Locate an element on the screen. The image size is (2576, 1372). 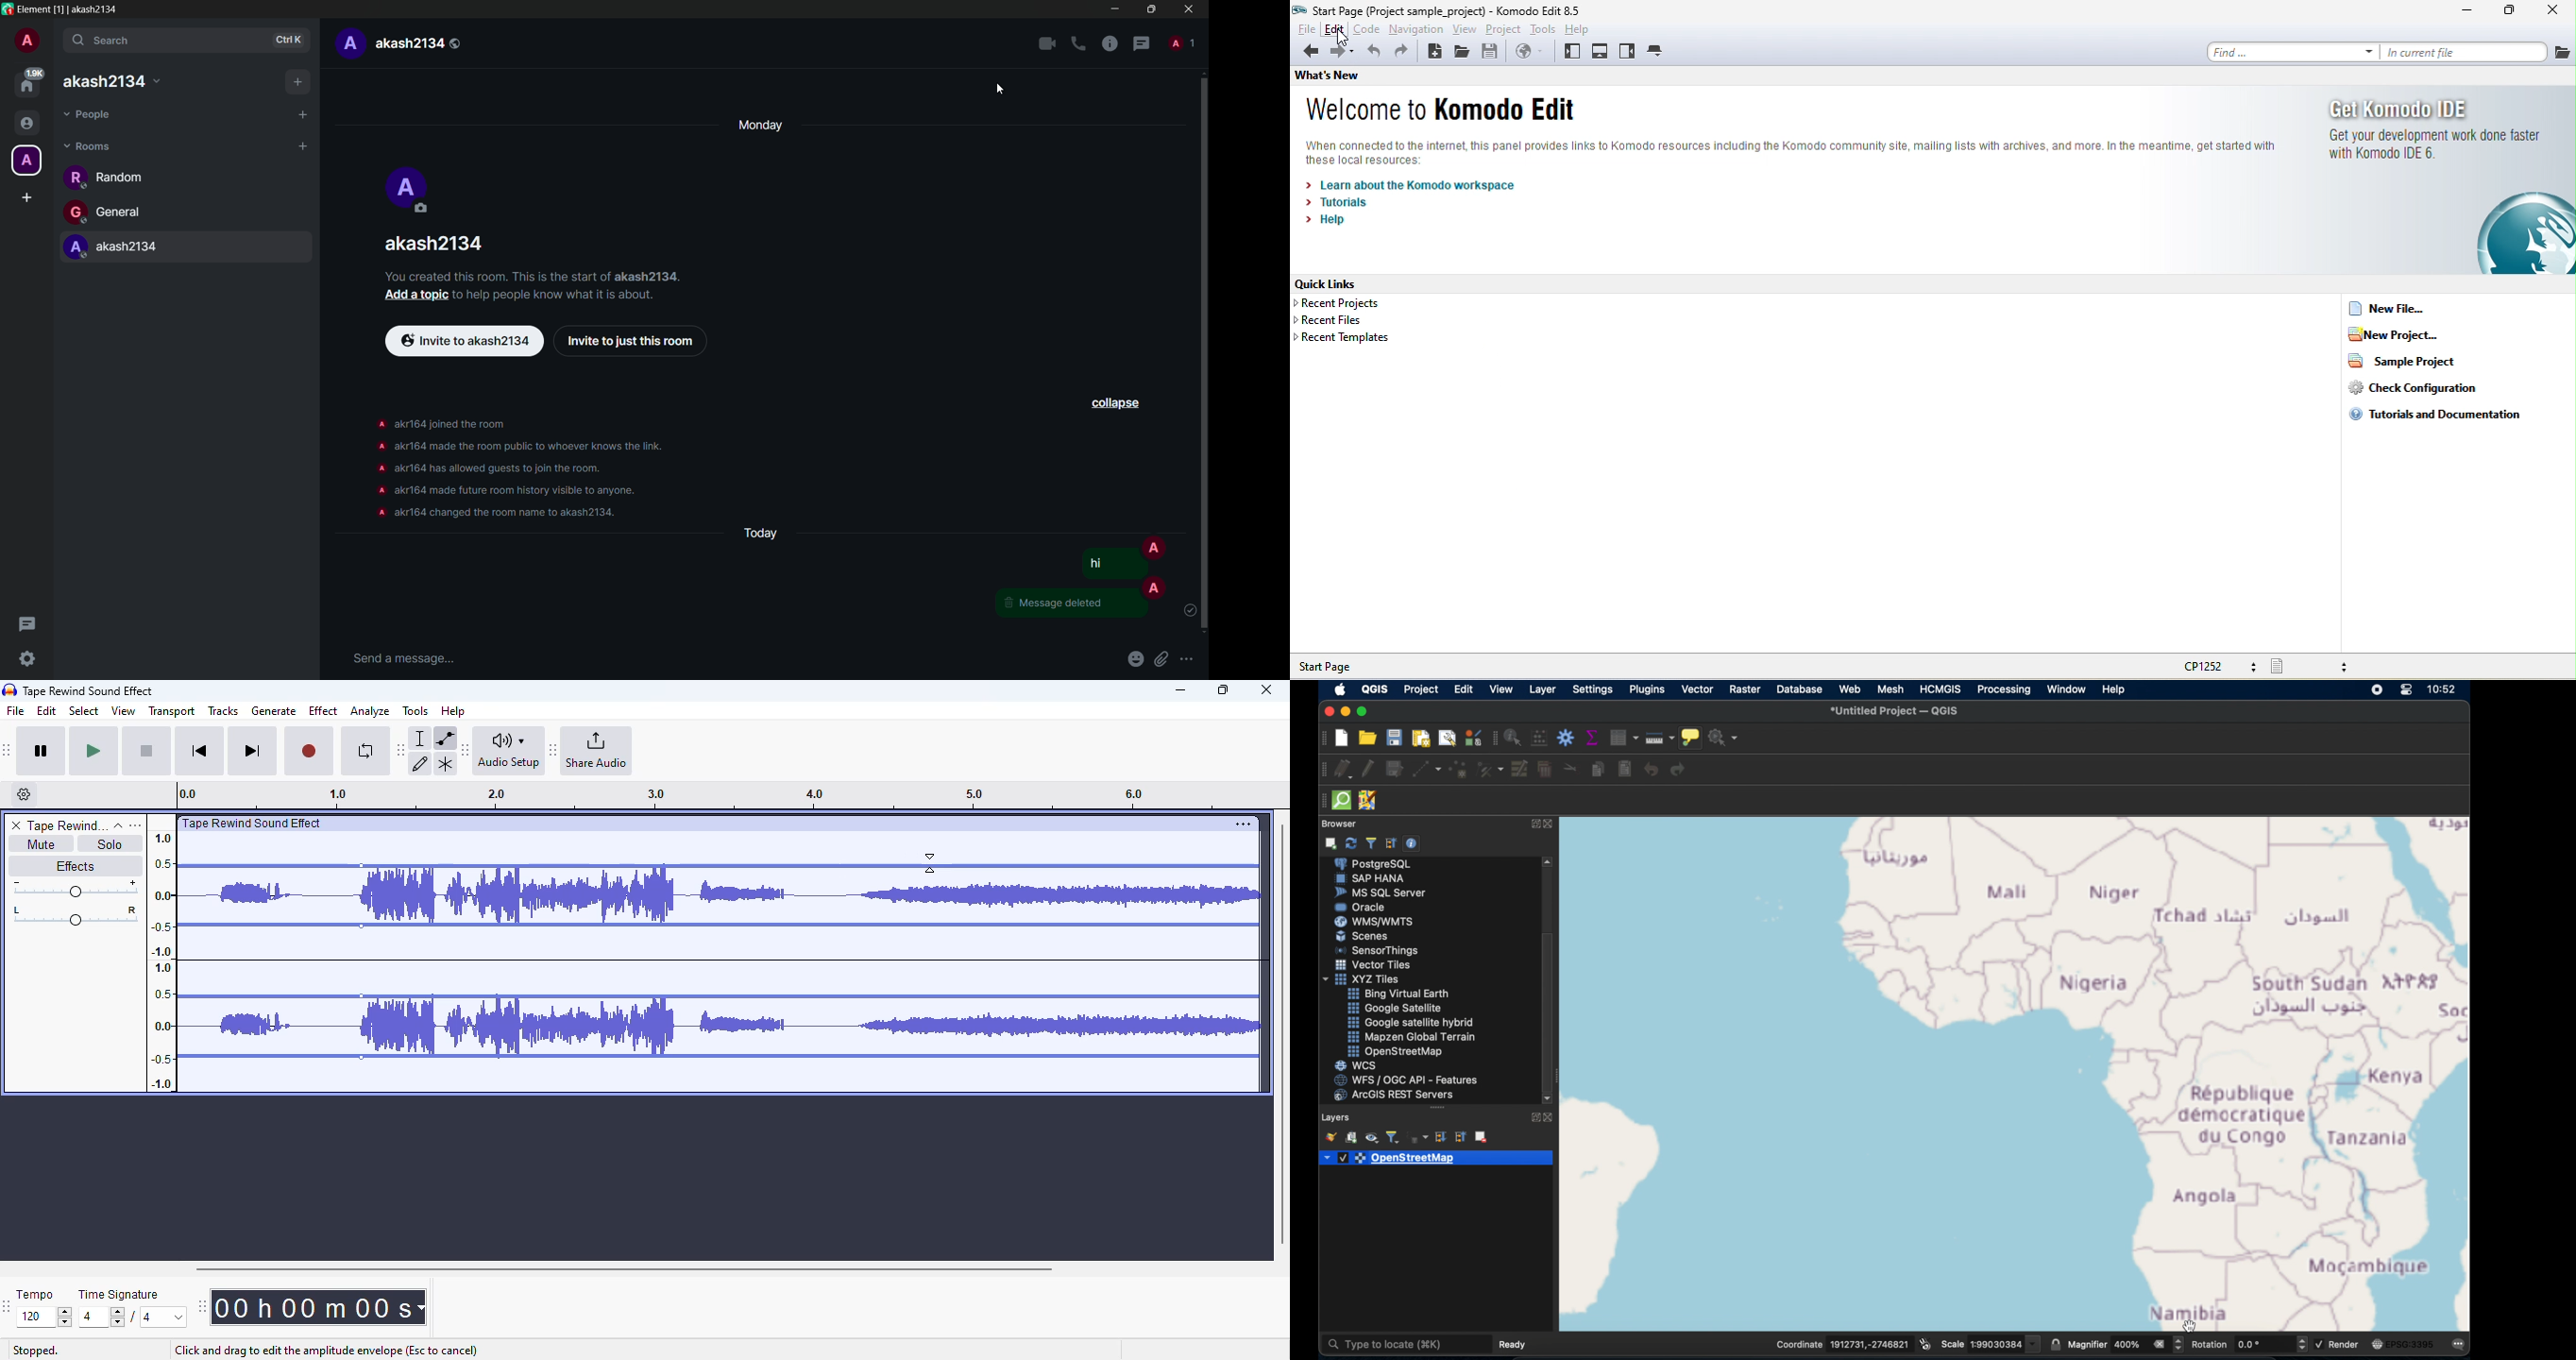
invite to just this room is located at coordinates (633, 341).